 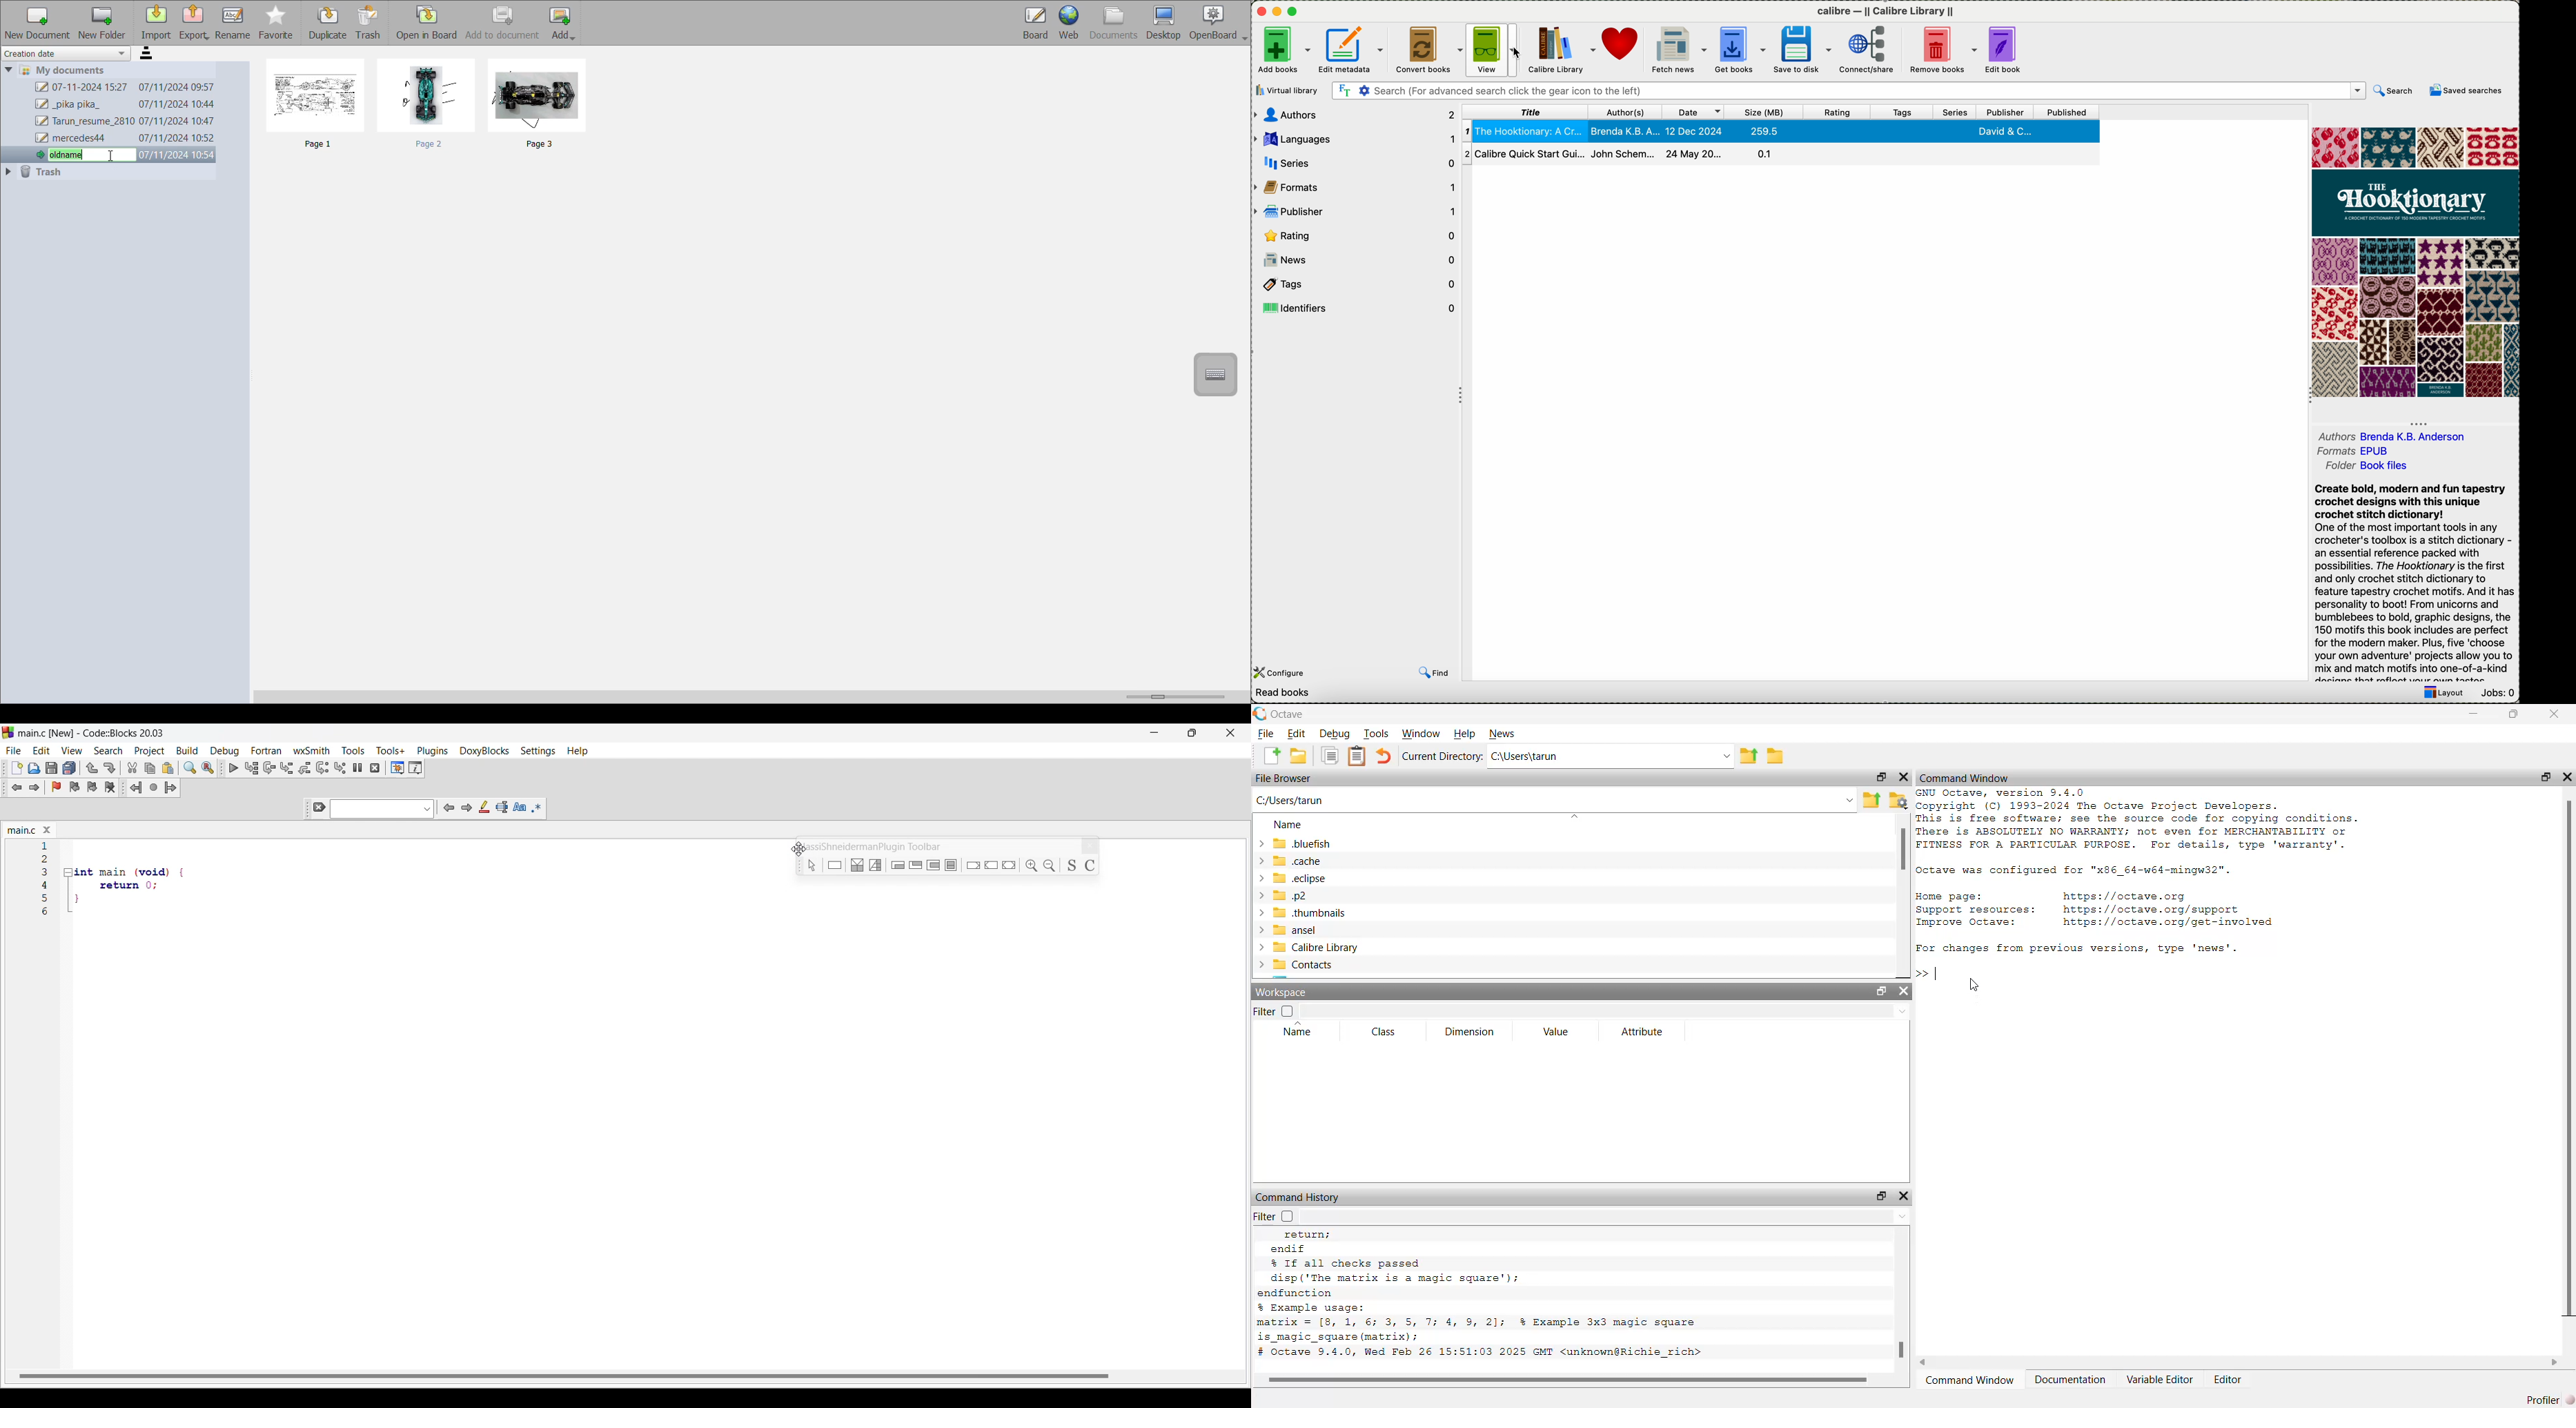 What do you see at coordinates (56, 787) in the screenshot?
I see `Toggle bookmark` at bounding box center [56, 787].